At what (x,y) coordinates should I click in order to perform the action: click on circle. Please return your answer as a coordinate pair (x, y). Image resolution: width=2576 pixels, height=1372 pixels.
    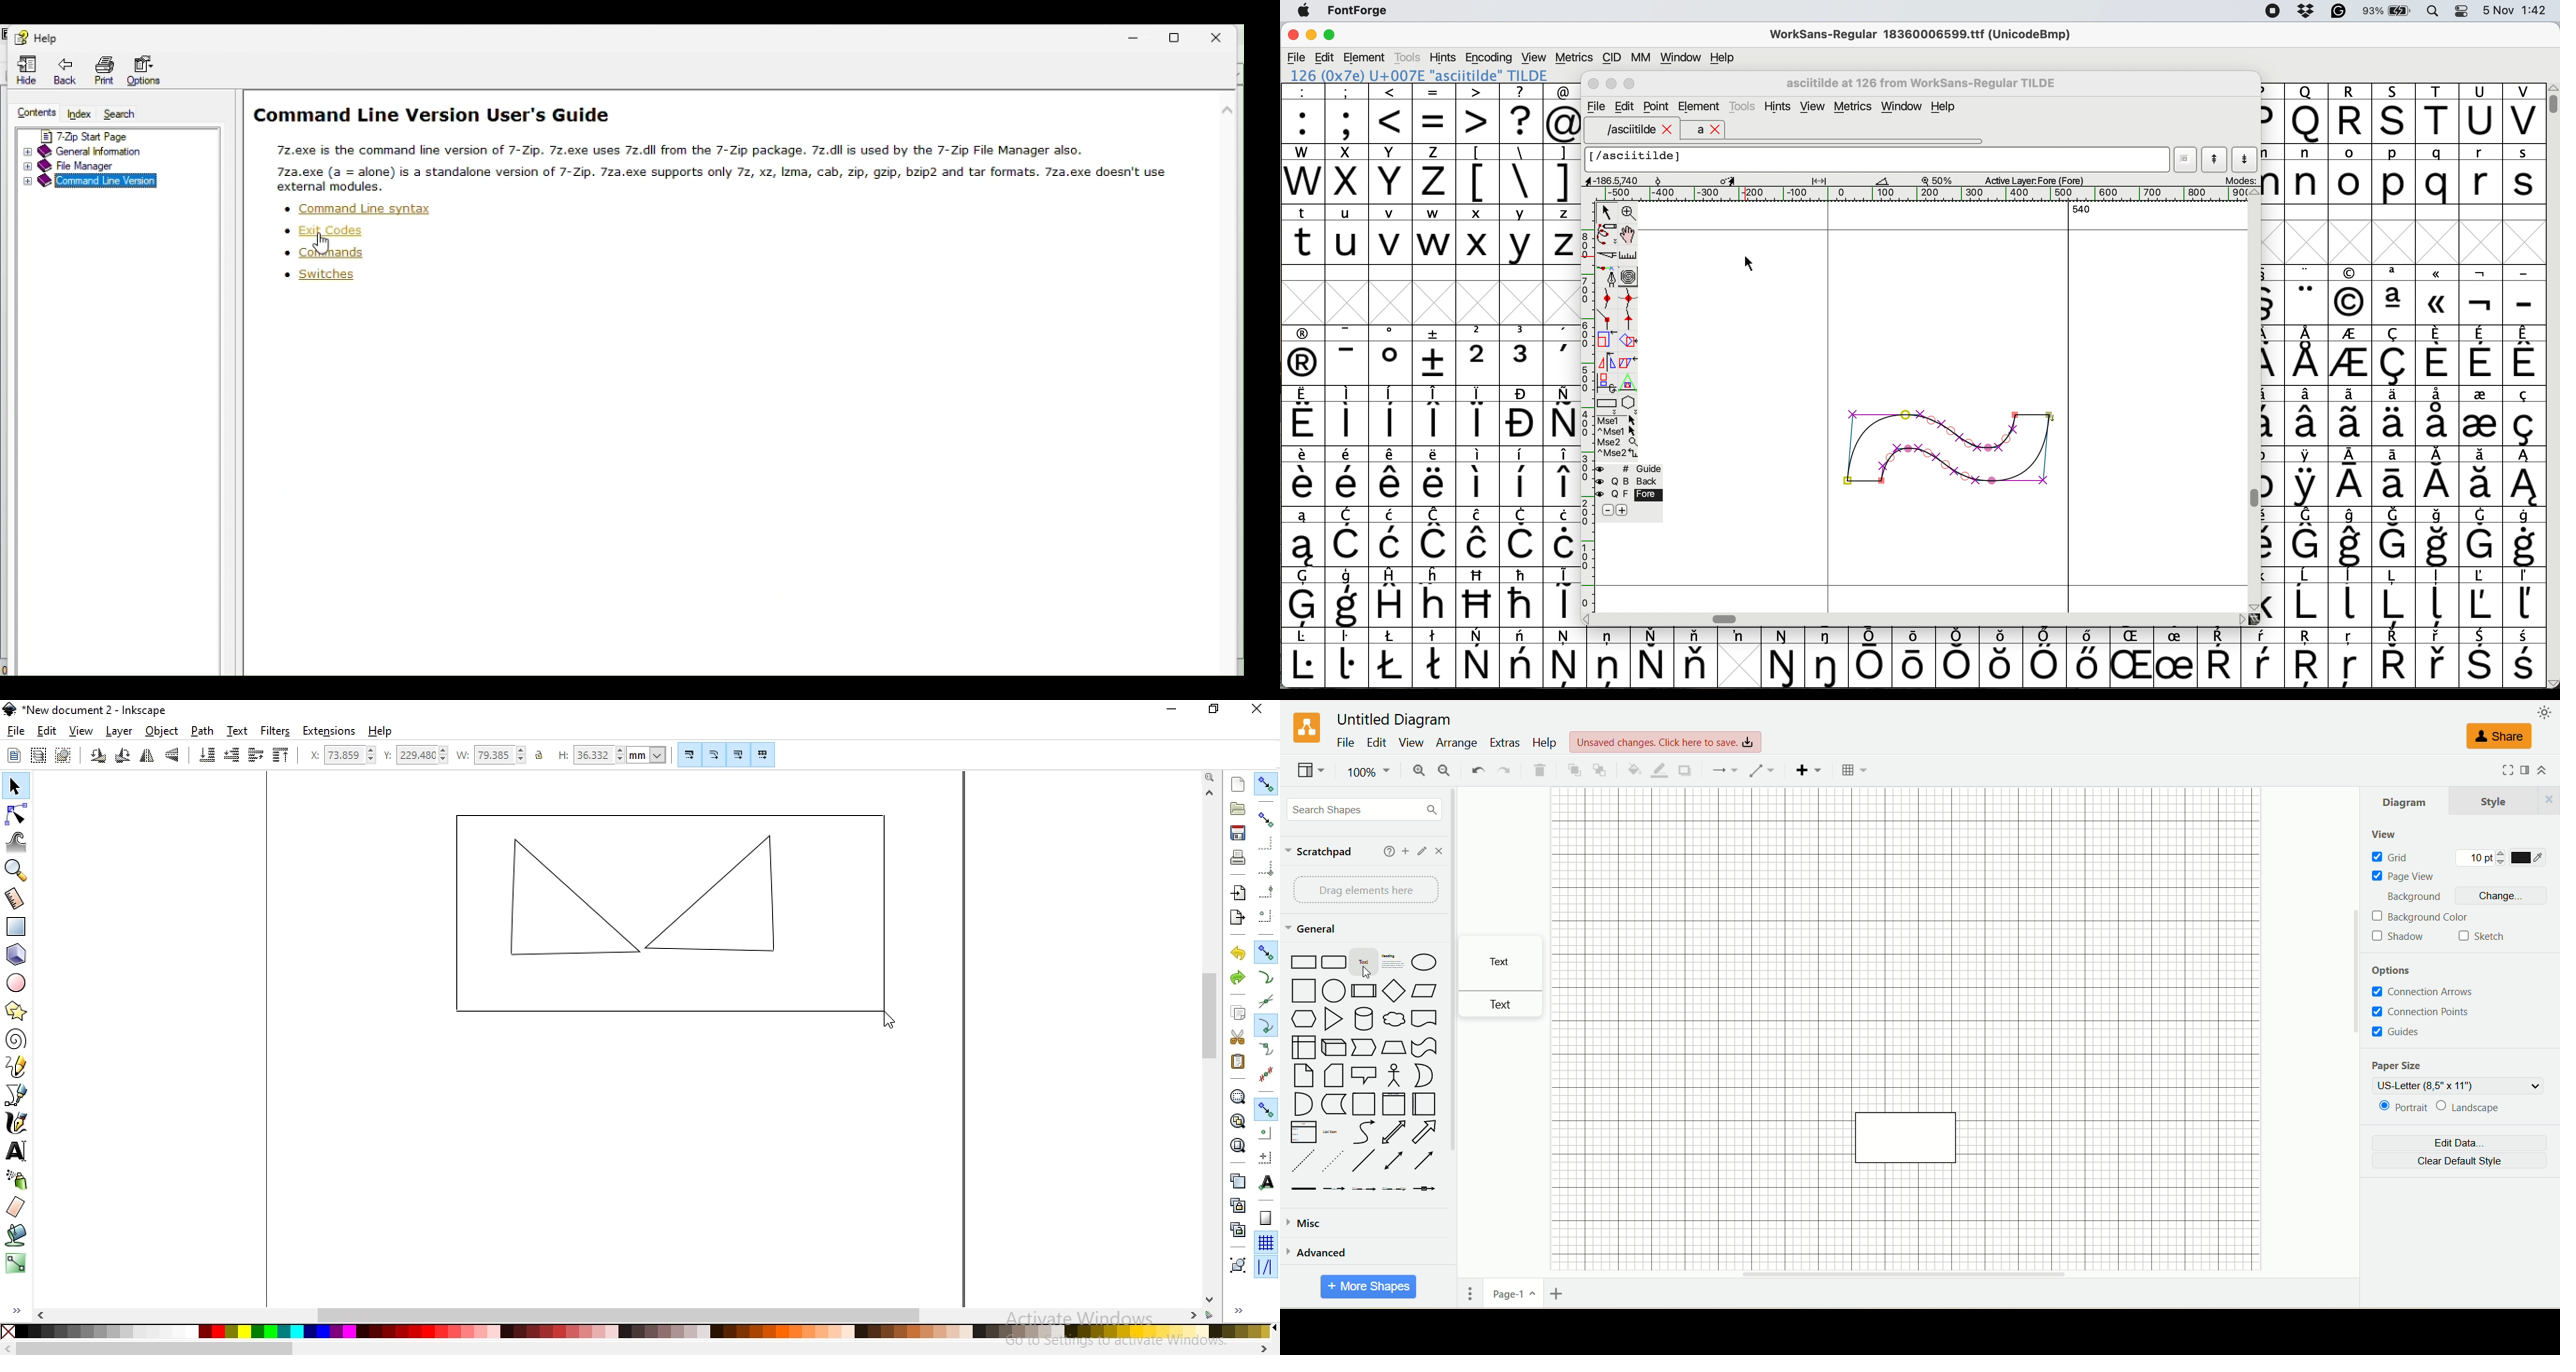
    Looking at the image, I should click on (1425, 961).